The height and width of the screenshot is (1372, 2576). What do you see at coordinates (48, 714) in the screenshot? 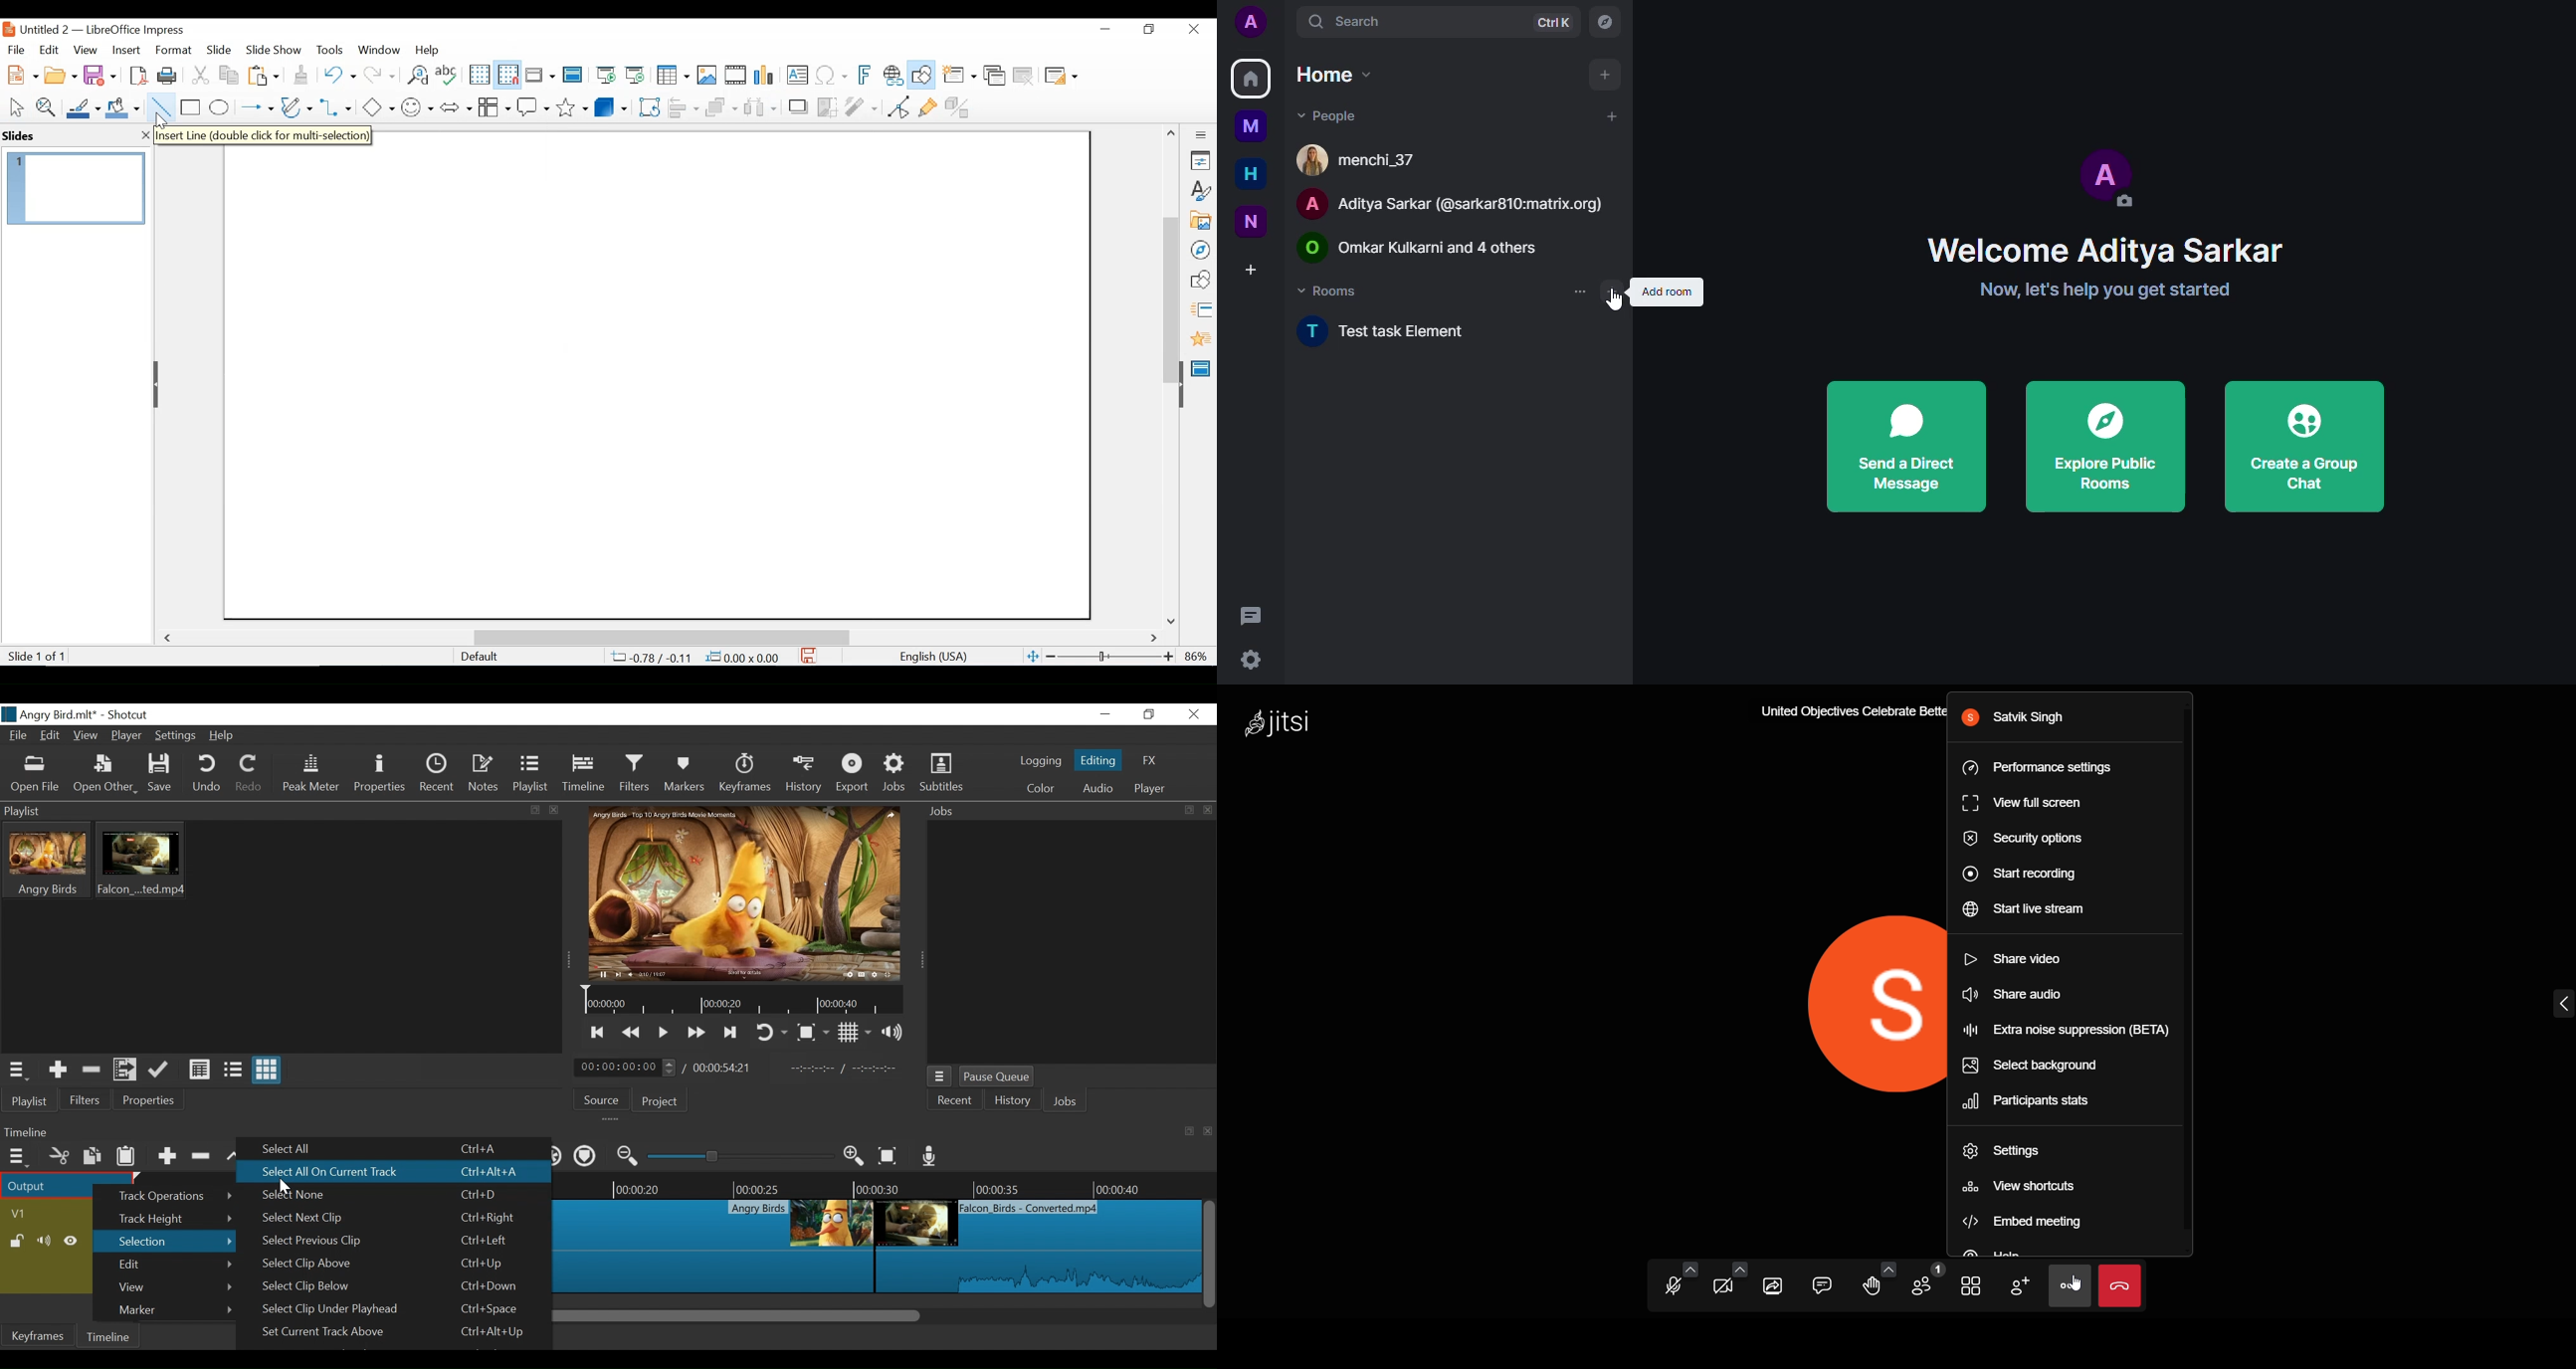
I see `Project Name` at bounding box center [48, 714].